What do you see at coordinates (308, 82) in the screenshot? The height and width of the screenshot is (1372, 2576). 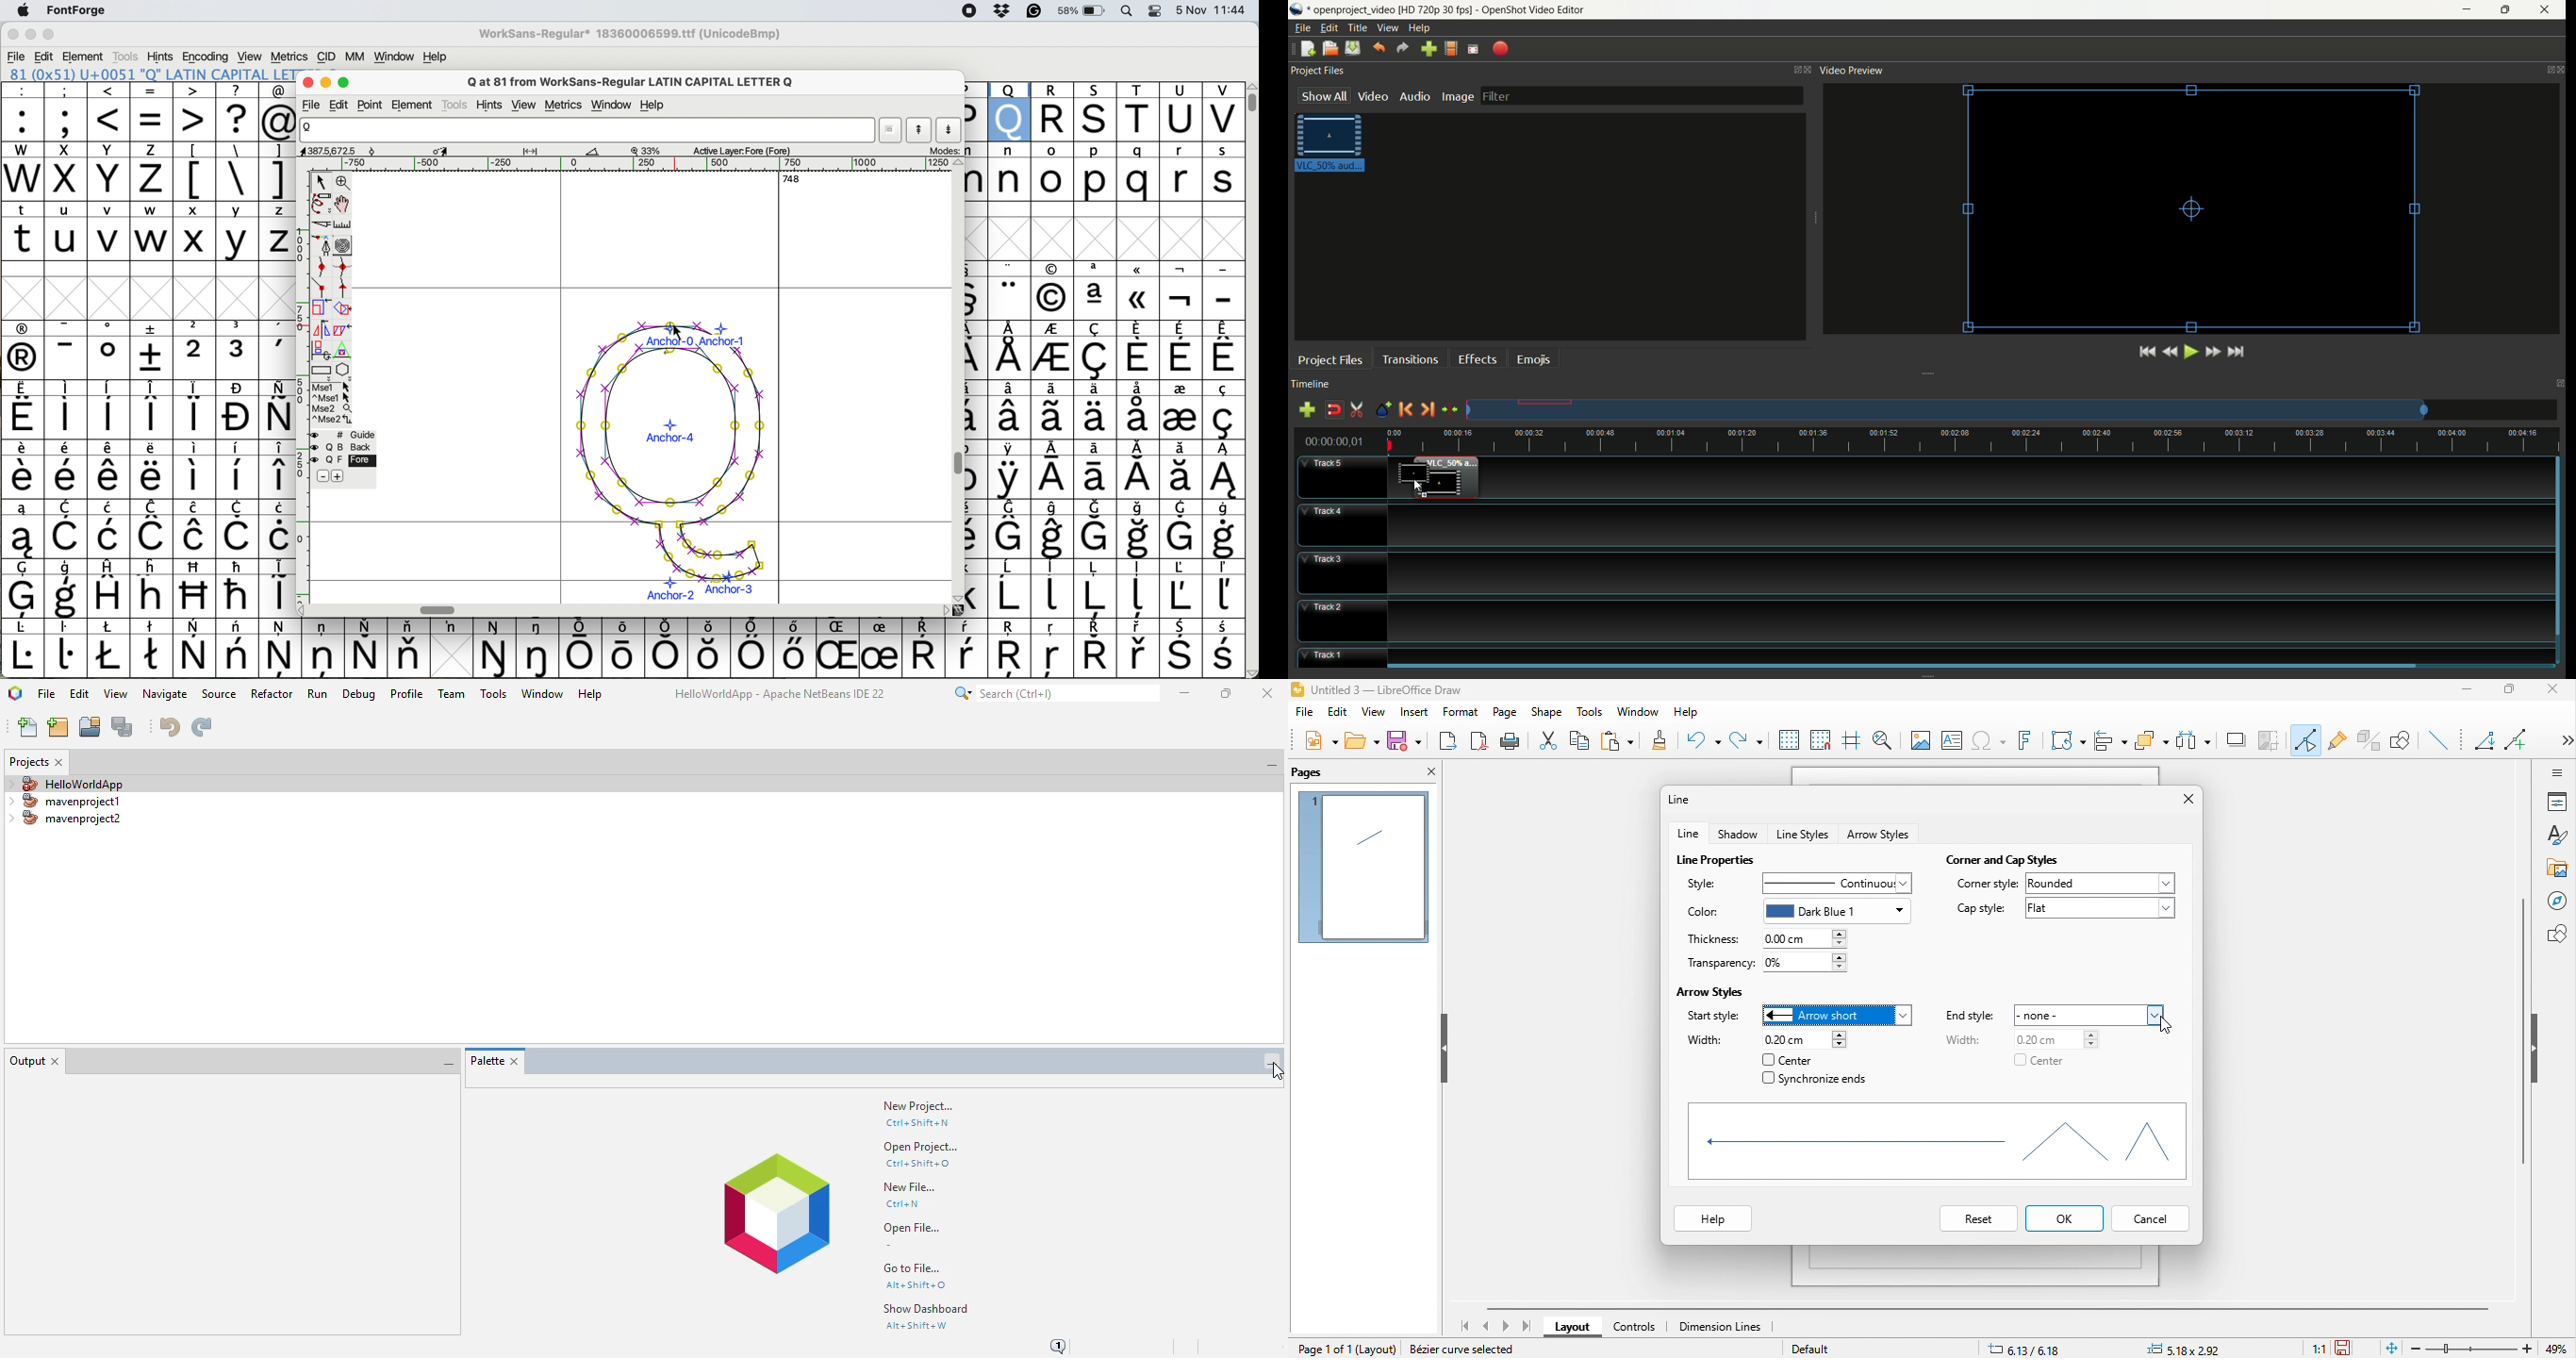 I see `close` at bounding box center [308, 82].